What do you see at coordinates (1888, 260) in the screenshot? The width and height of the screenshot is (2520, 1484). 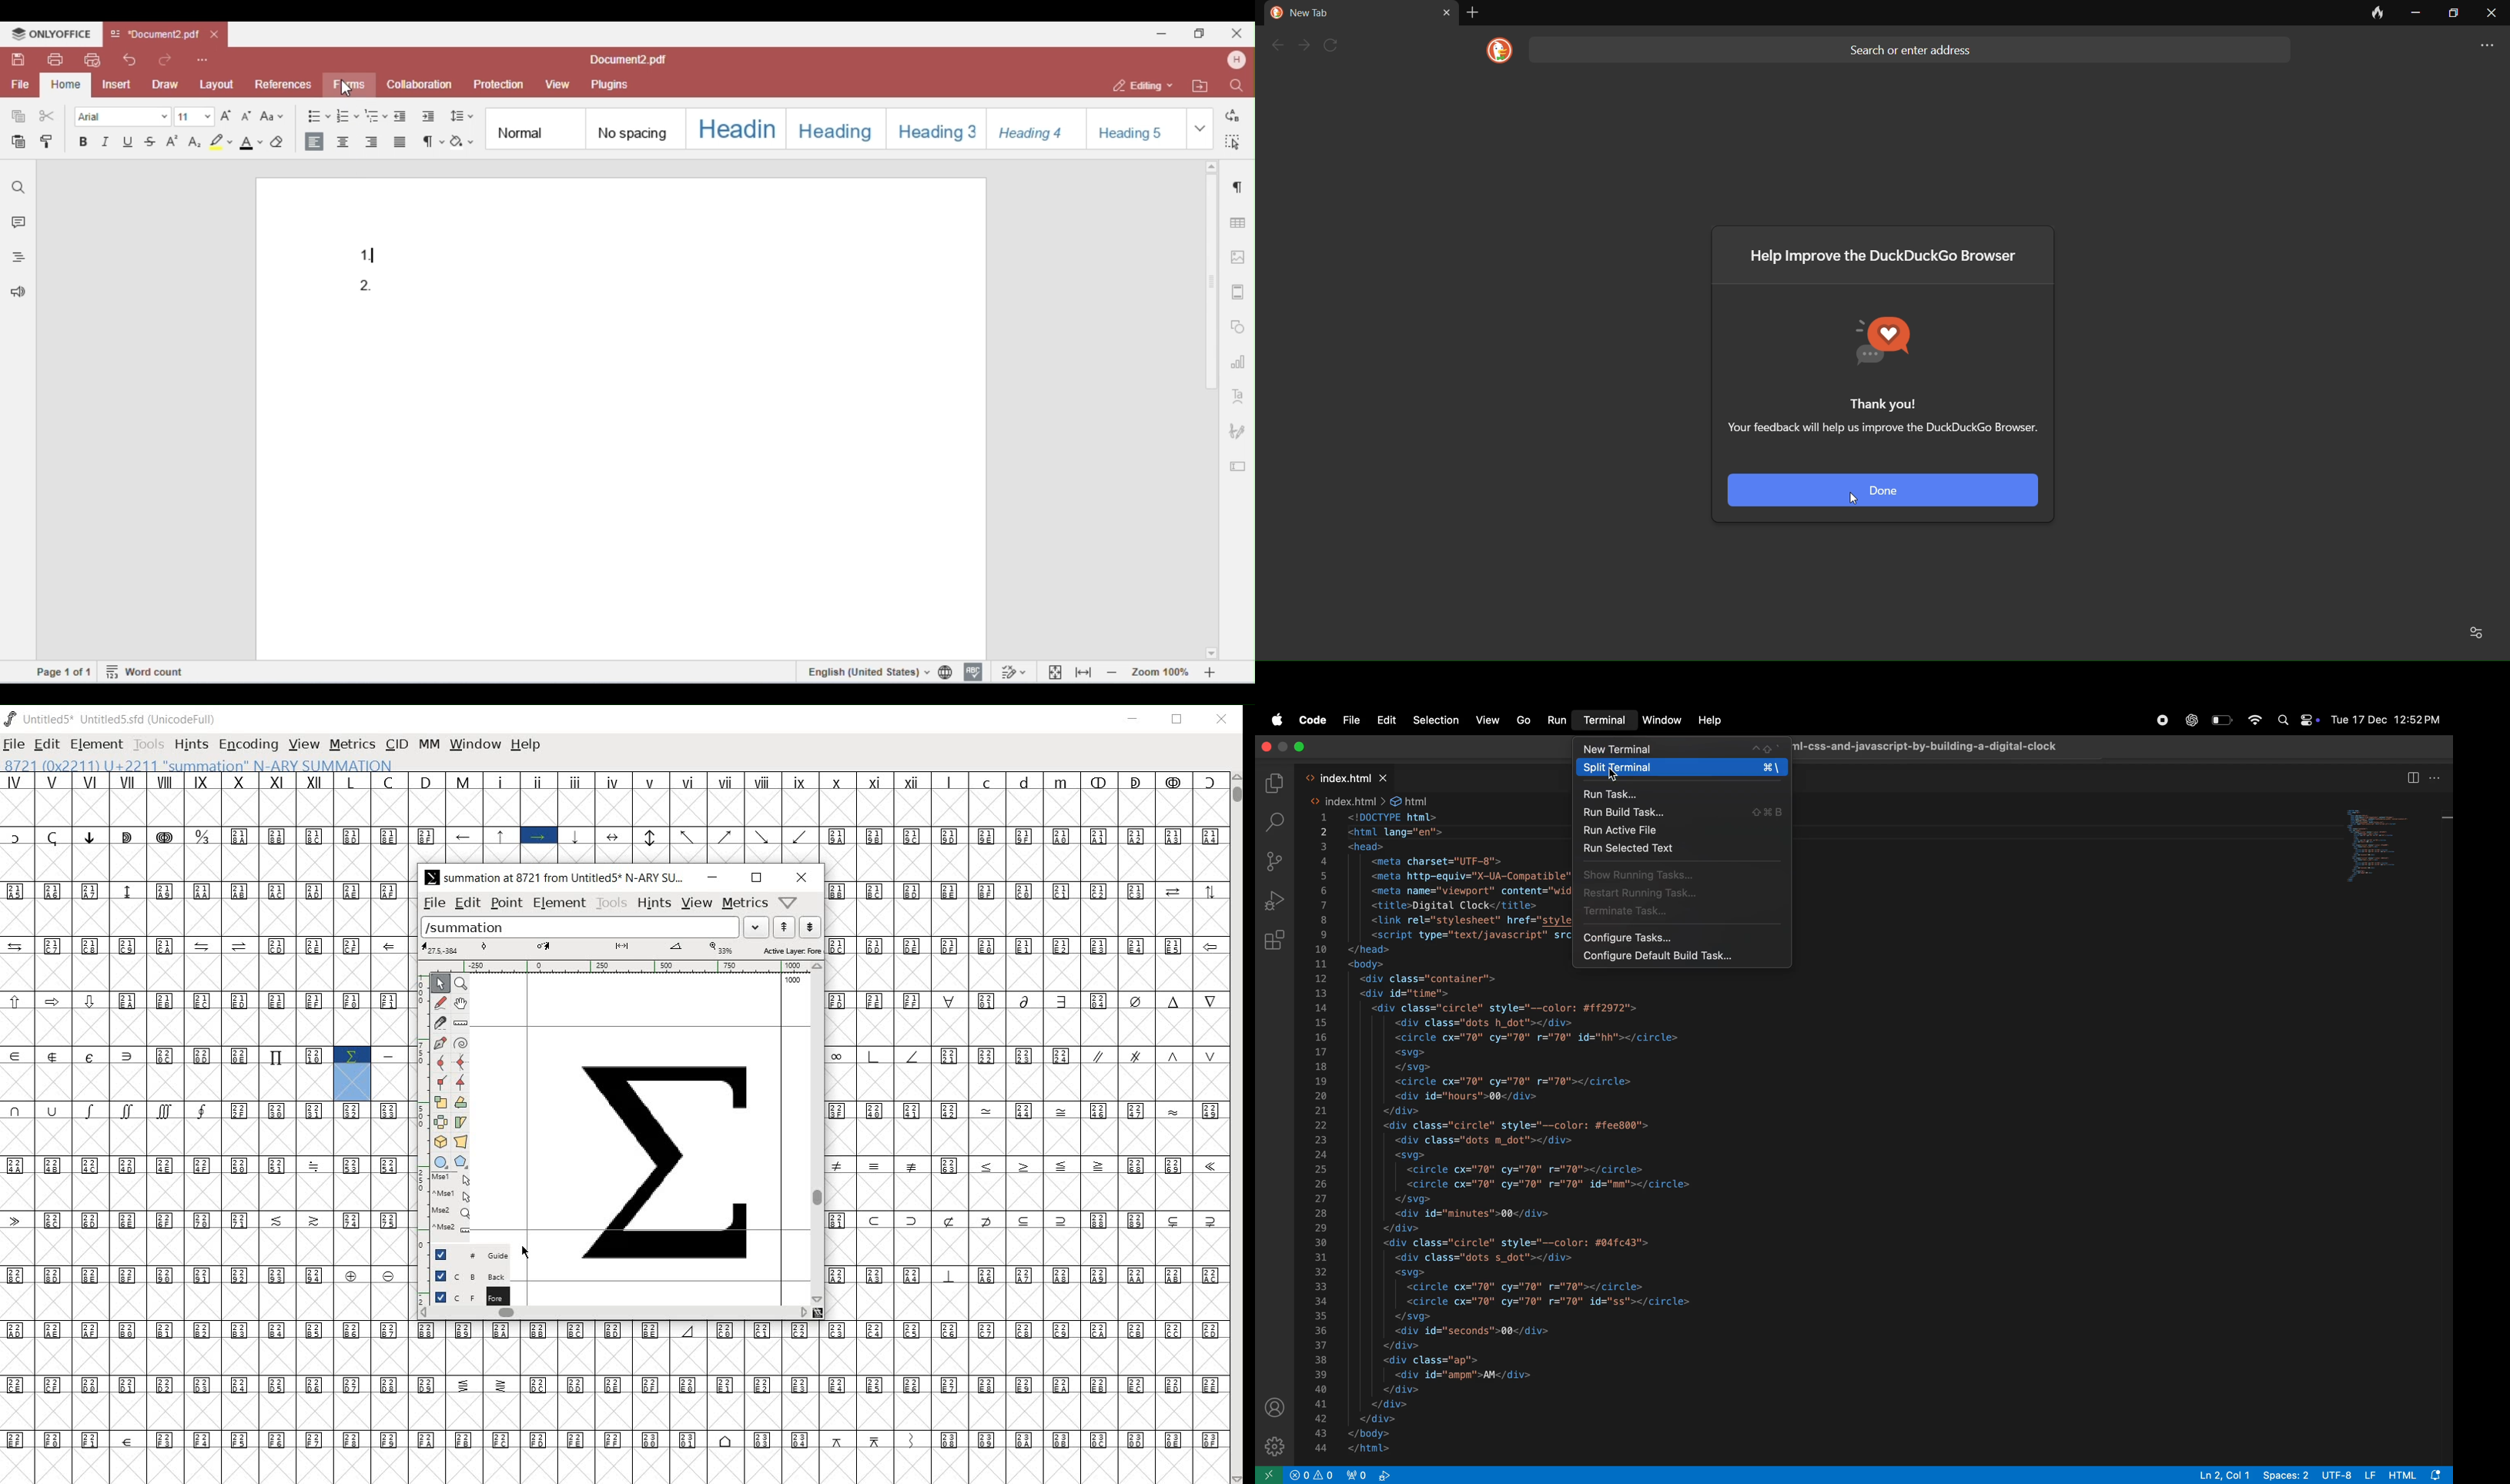 I see `Help improve the DuckDuckGo browser` at bounding box center [1888, 260].